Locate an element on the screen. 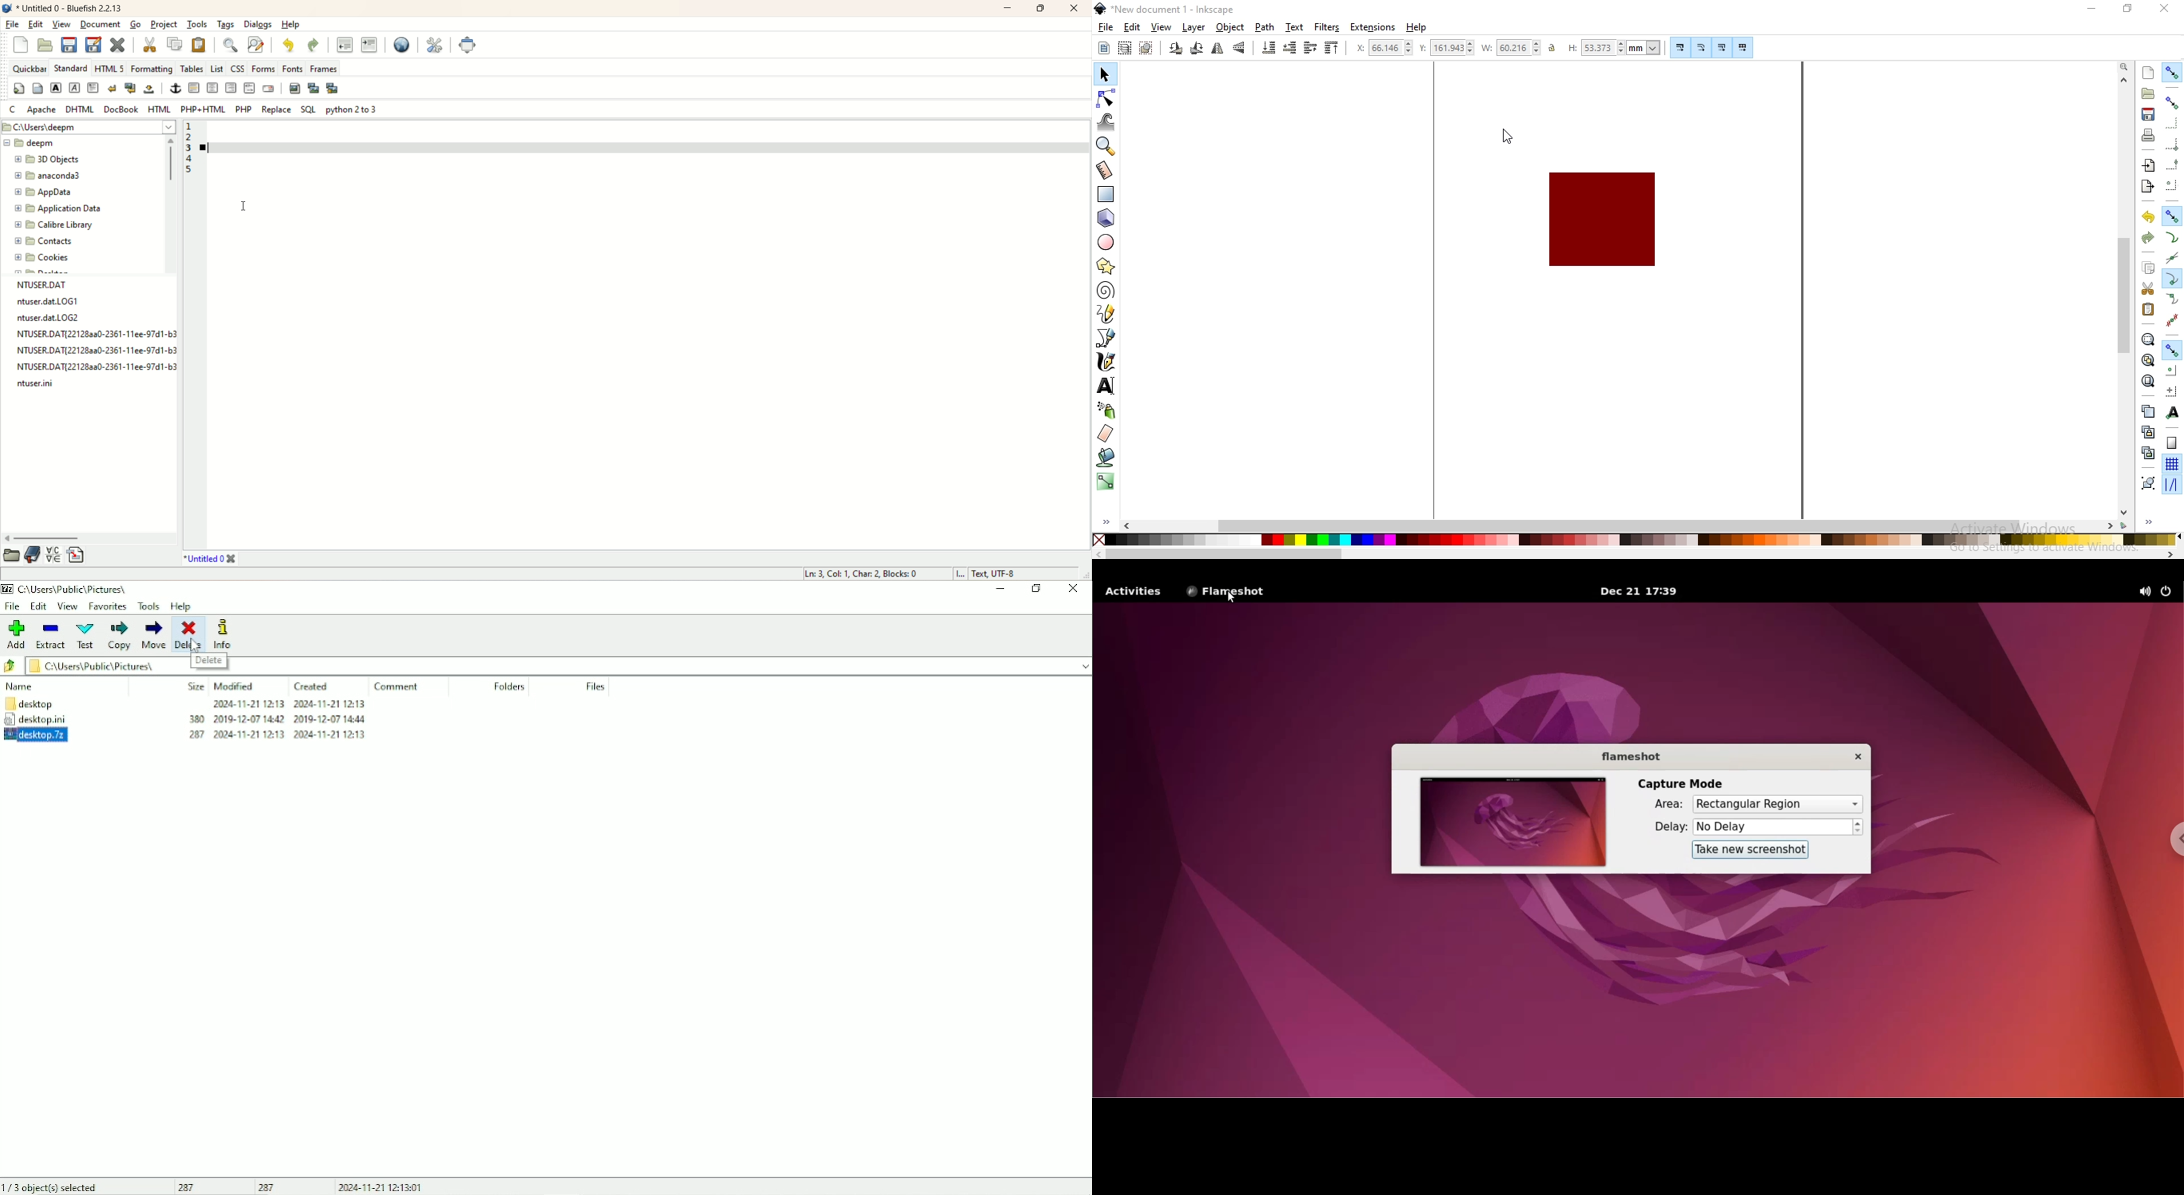  flip horizontally is located at coordinates (1218, 50).